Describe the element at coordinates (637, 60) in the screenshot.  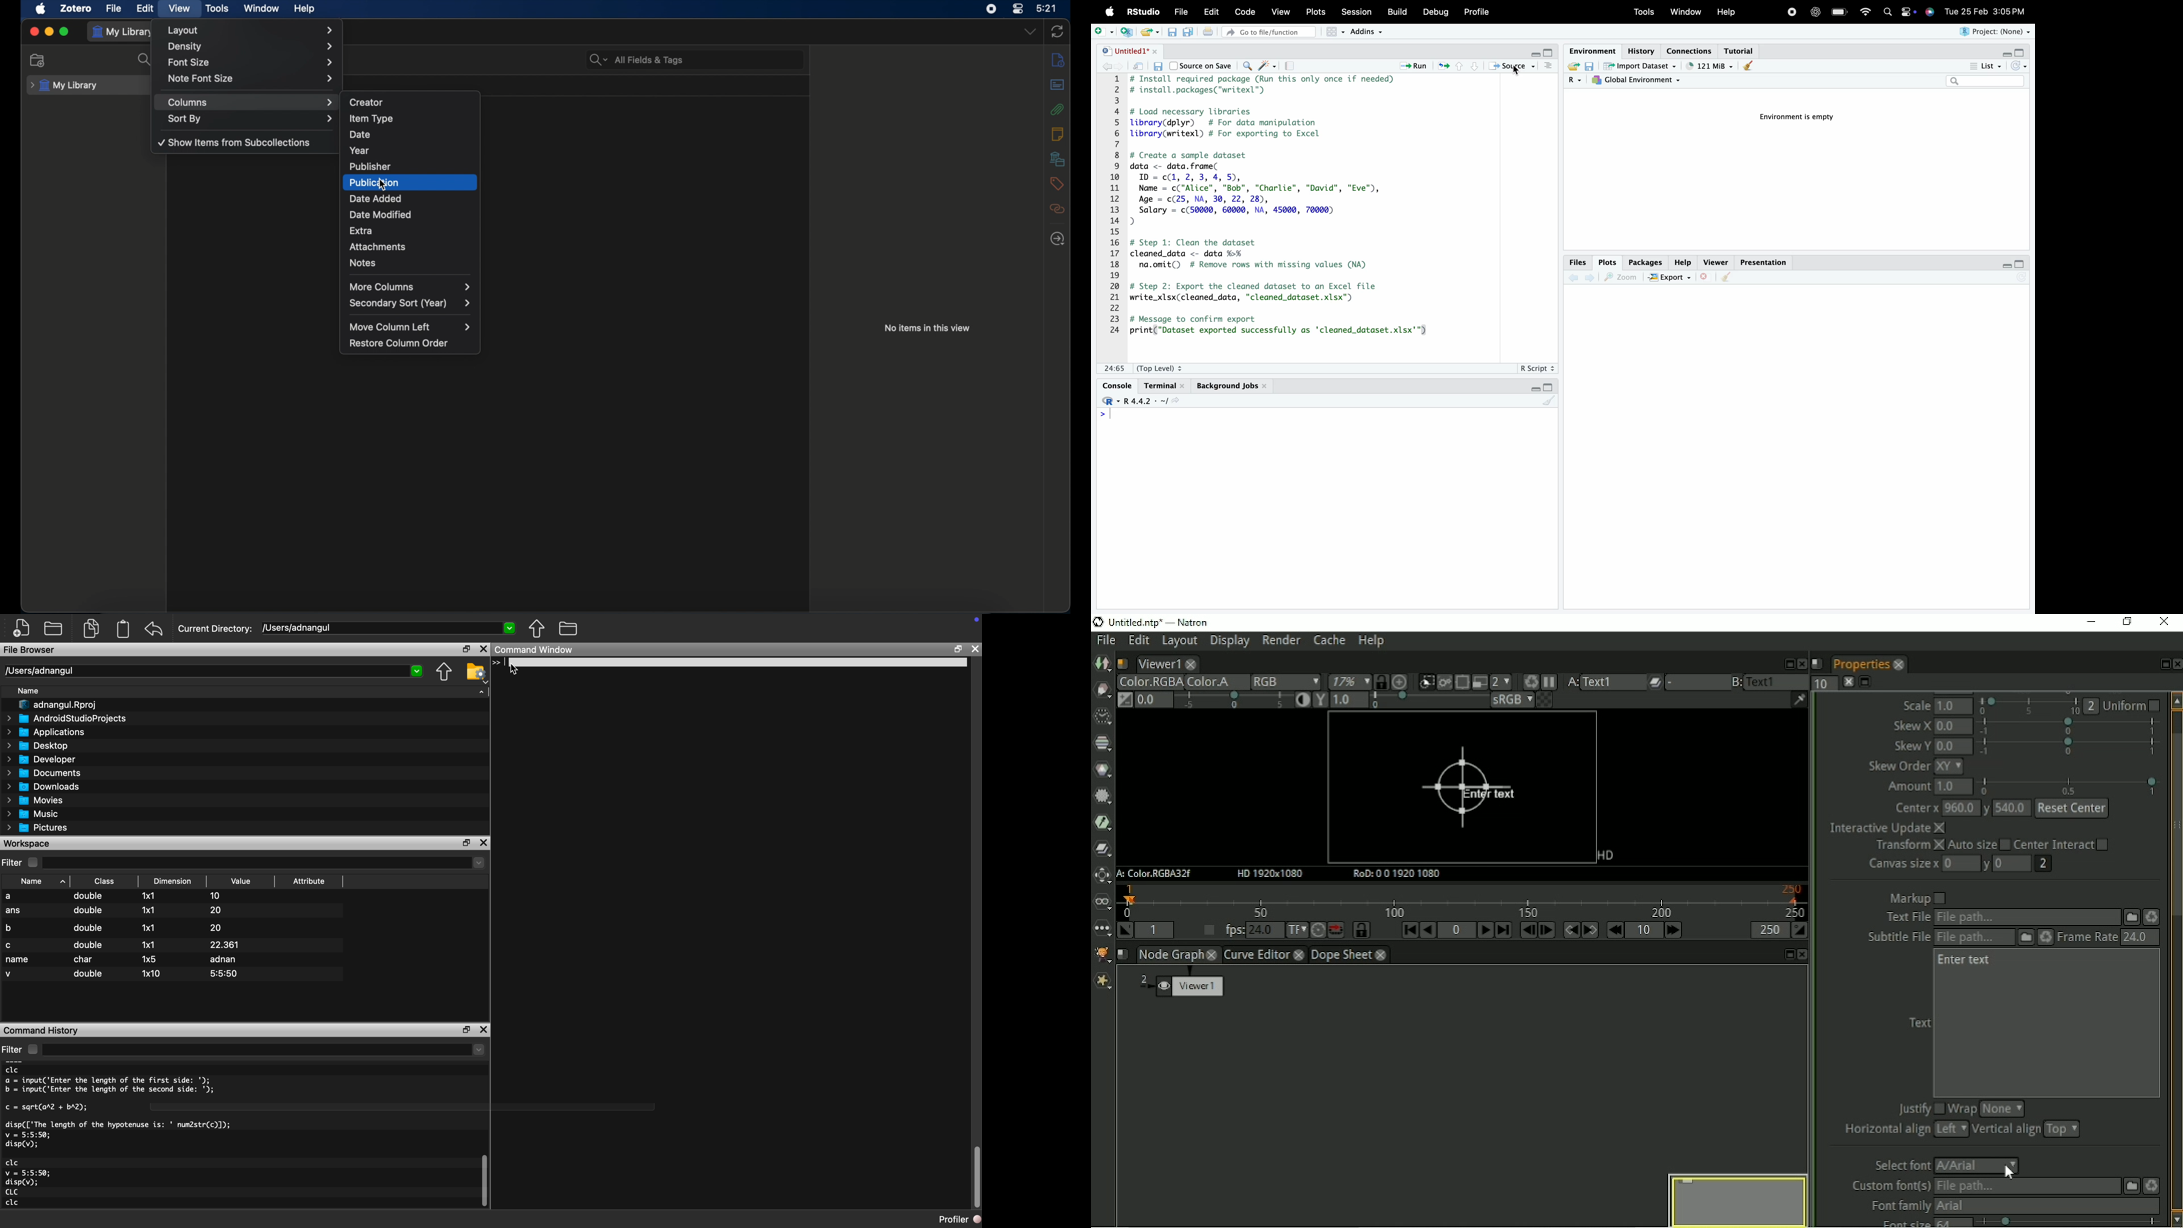
I see `search bar` at that location.